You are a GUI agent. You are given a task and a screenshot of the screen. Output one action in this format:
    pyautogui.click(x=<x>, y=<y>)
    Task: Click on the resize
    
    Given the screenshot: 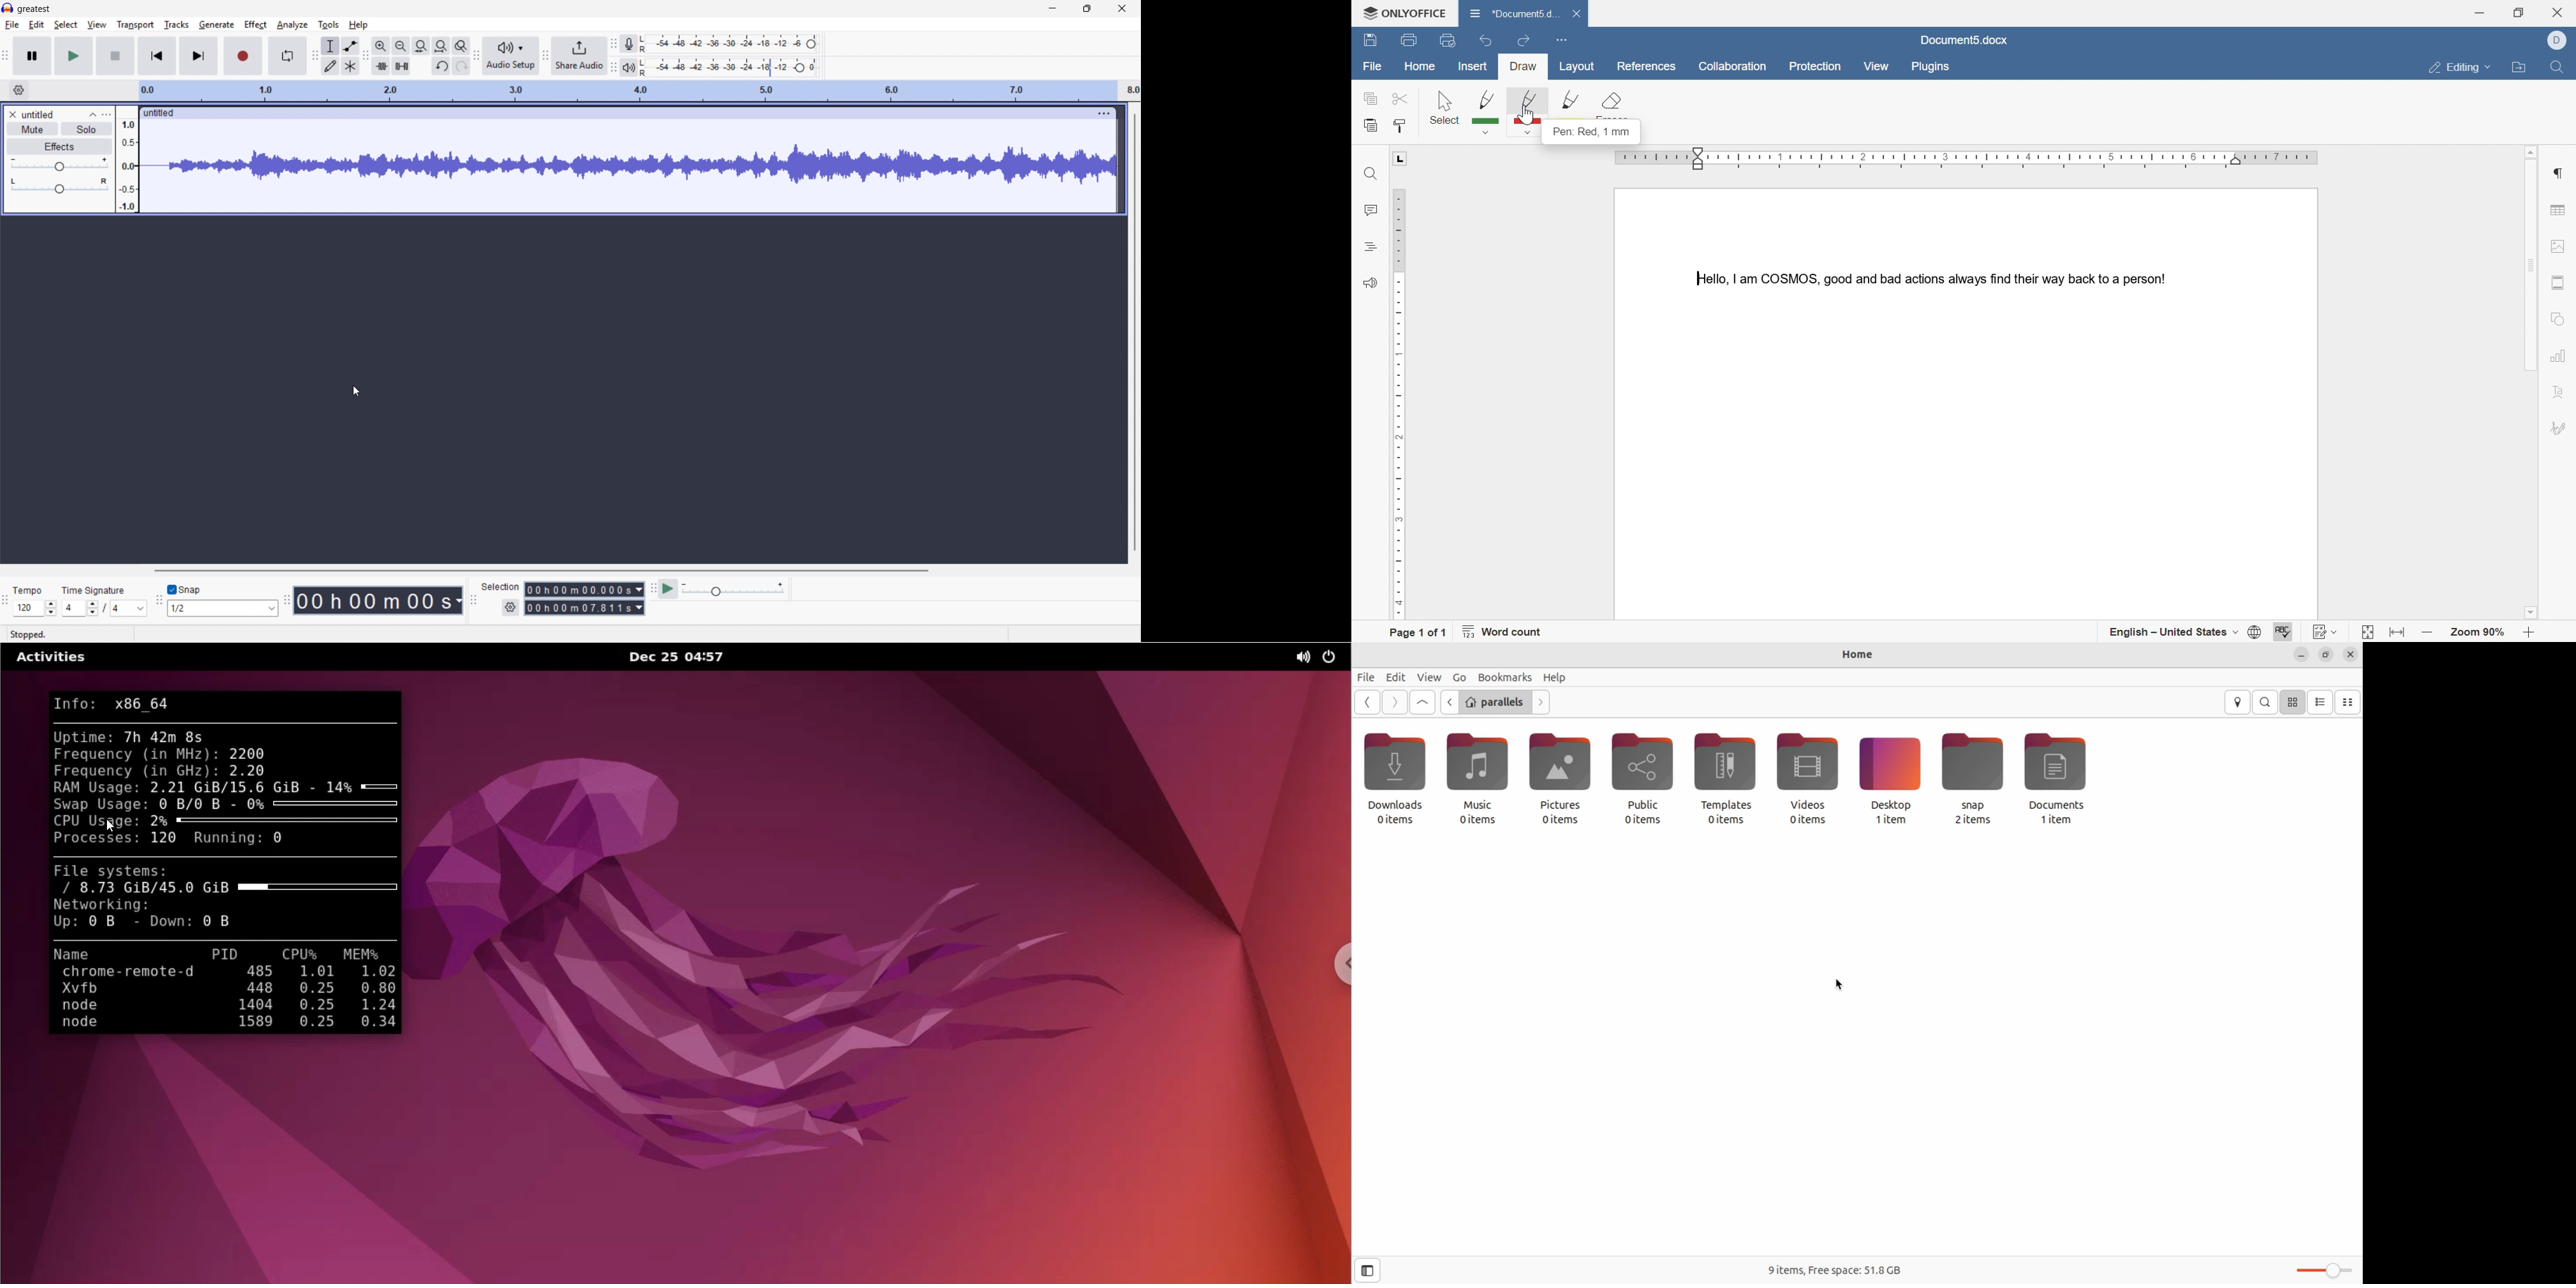 What is the action you would take?
    pyautogui.click(x=2327, y=654)
    